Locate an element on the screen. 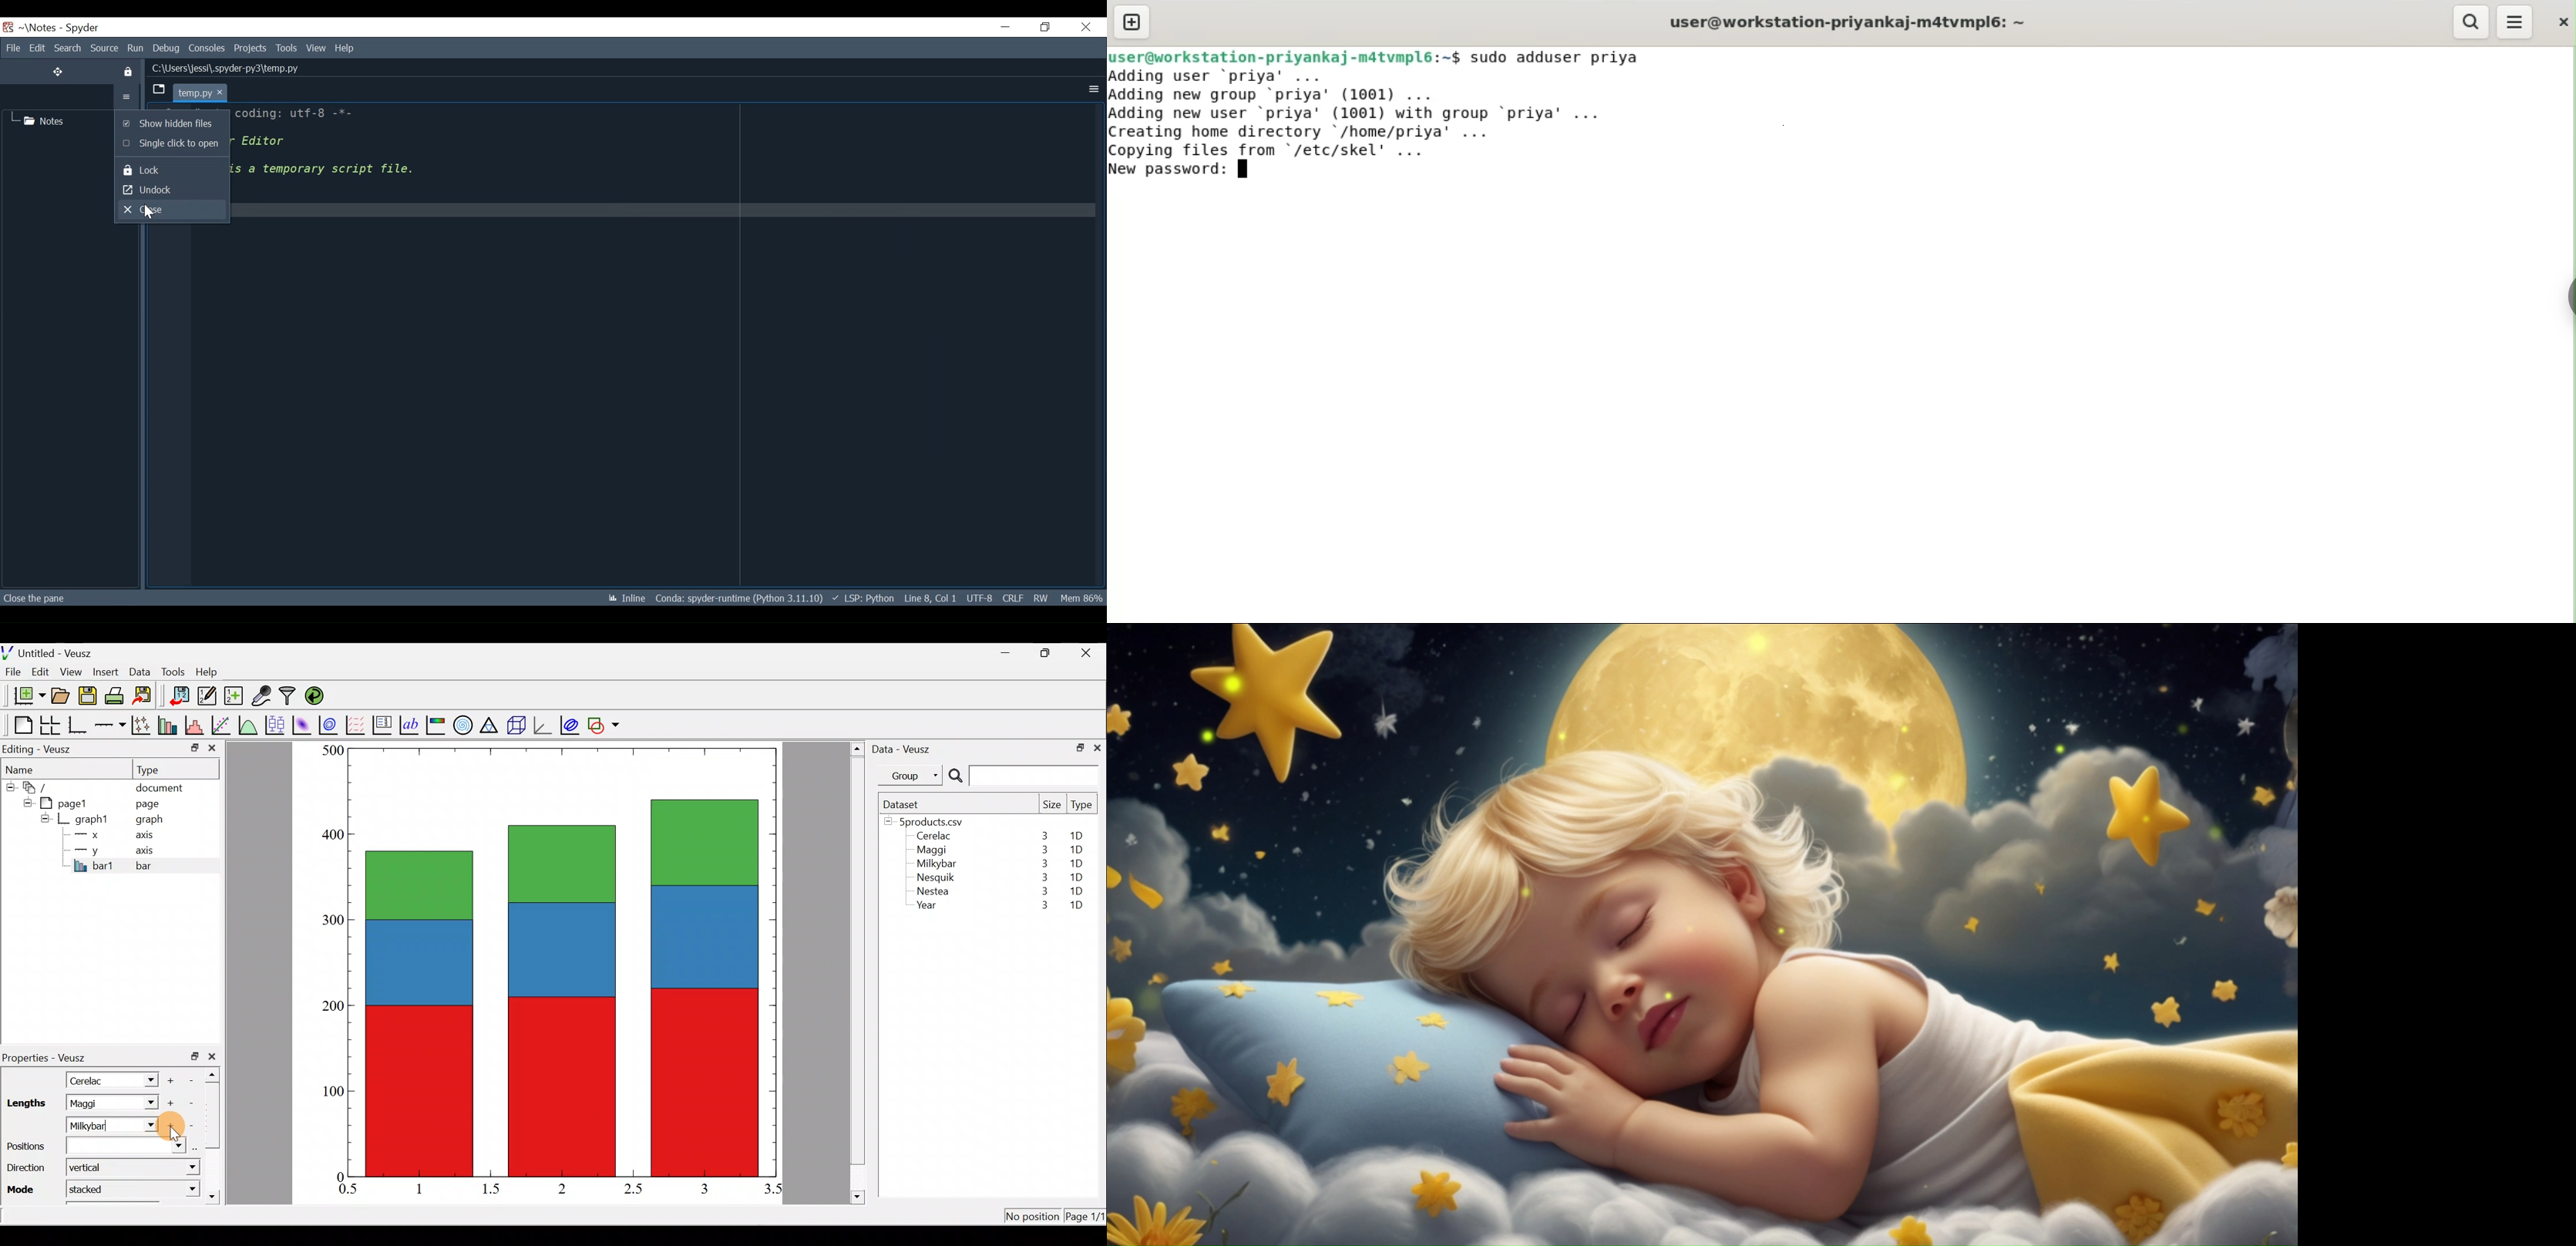  Toggle between inline and interactive Matplotlib plotting is located at coordinates (628, 598).